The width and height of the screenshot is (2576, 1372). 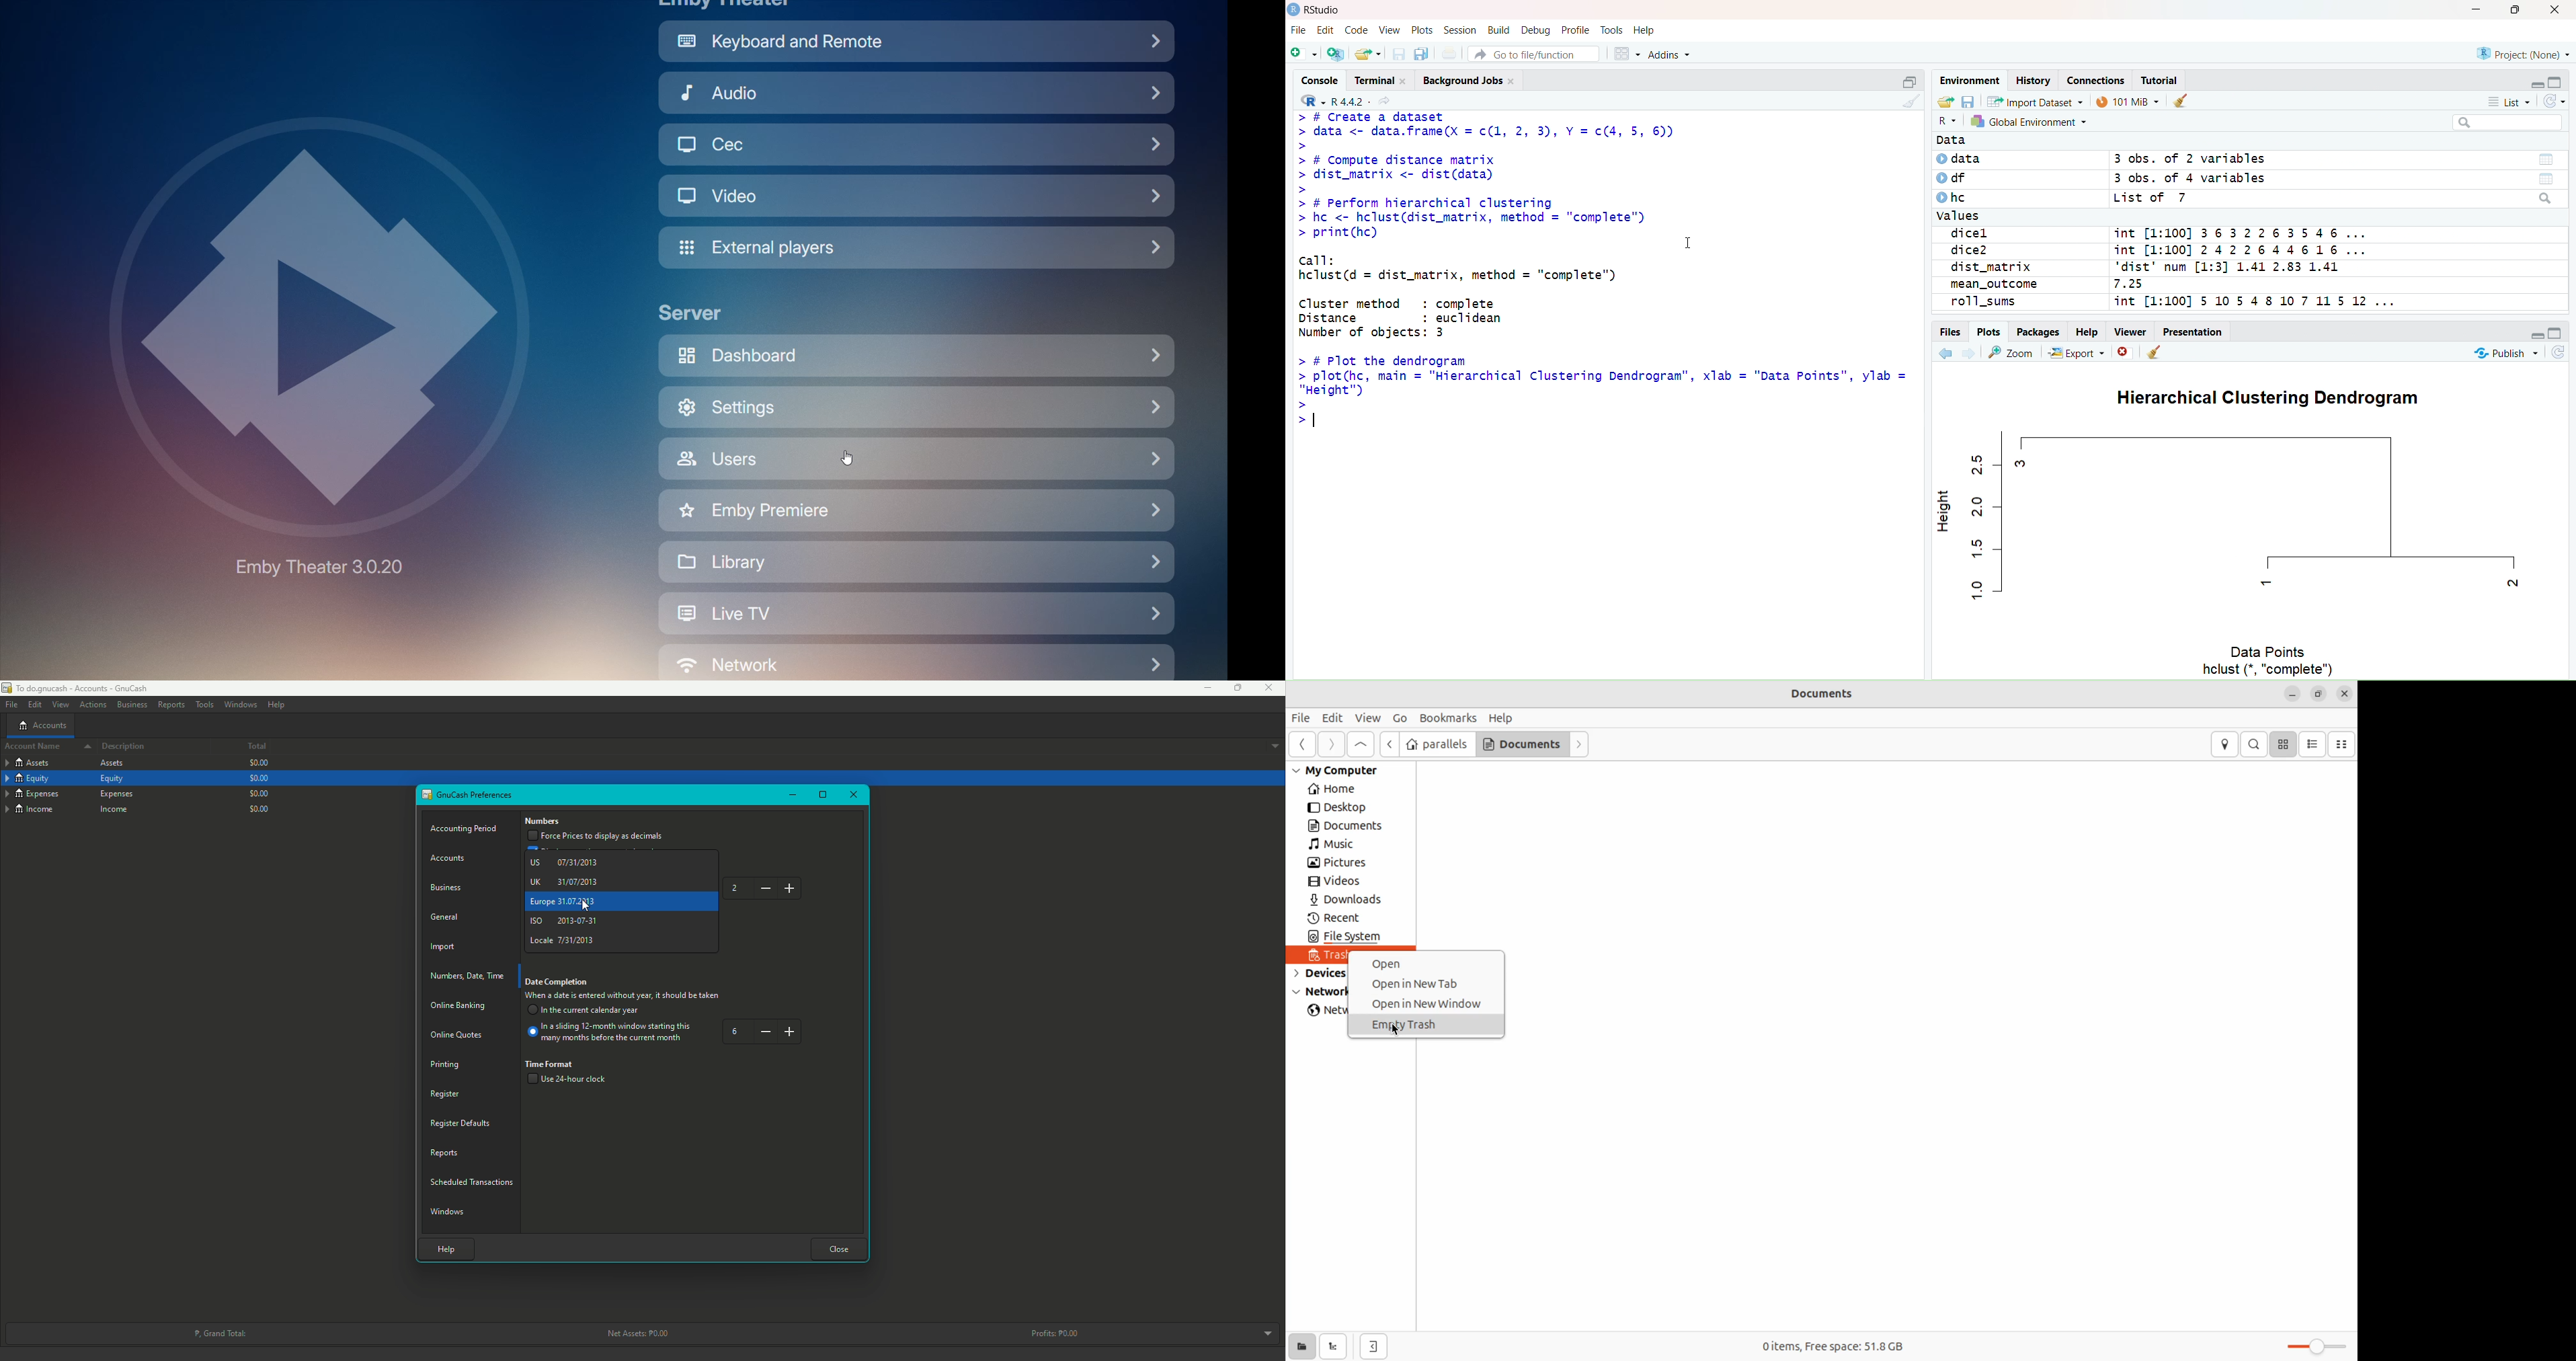 What do you see at coordinates (2153, 352) in the screenshot?
I see `Clear console (Ctrl +L)` at bounding box center [2153, 352].